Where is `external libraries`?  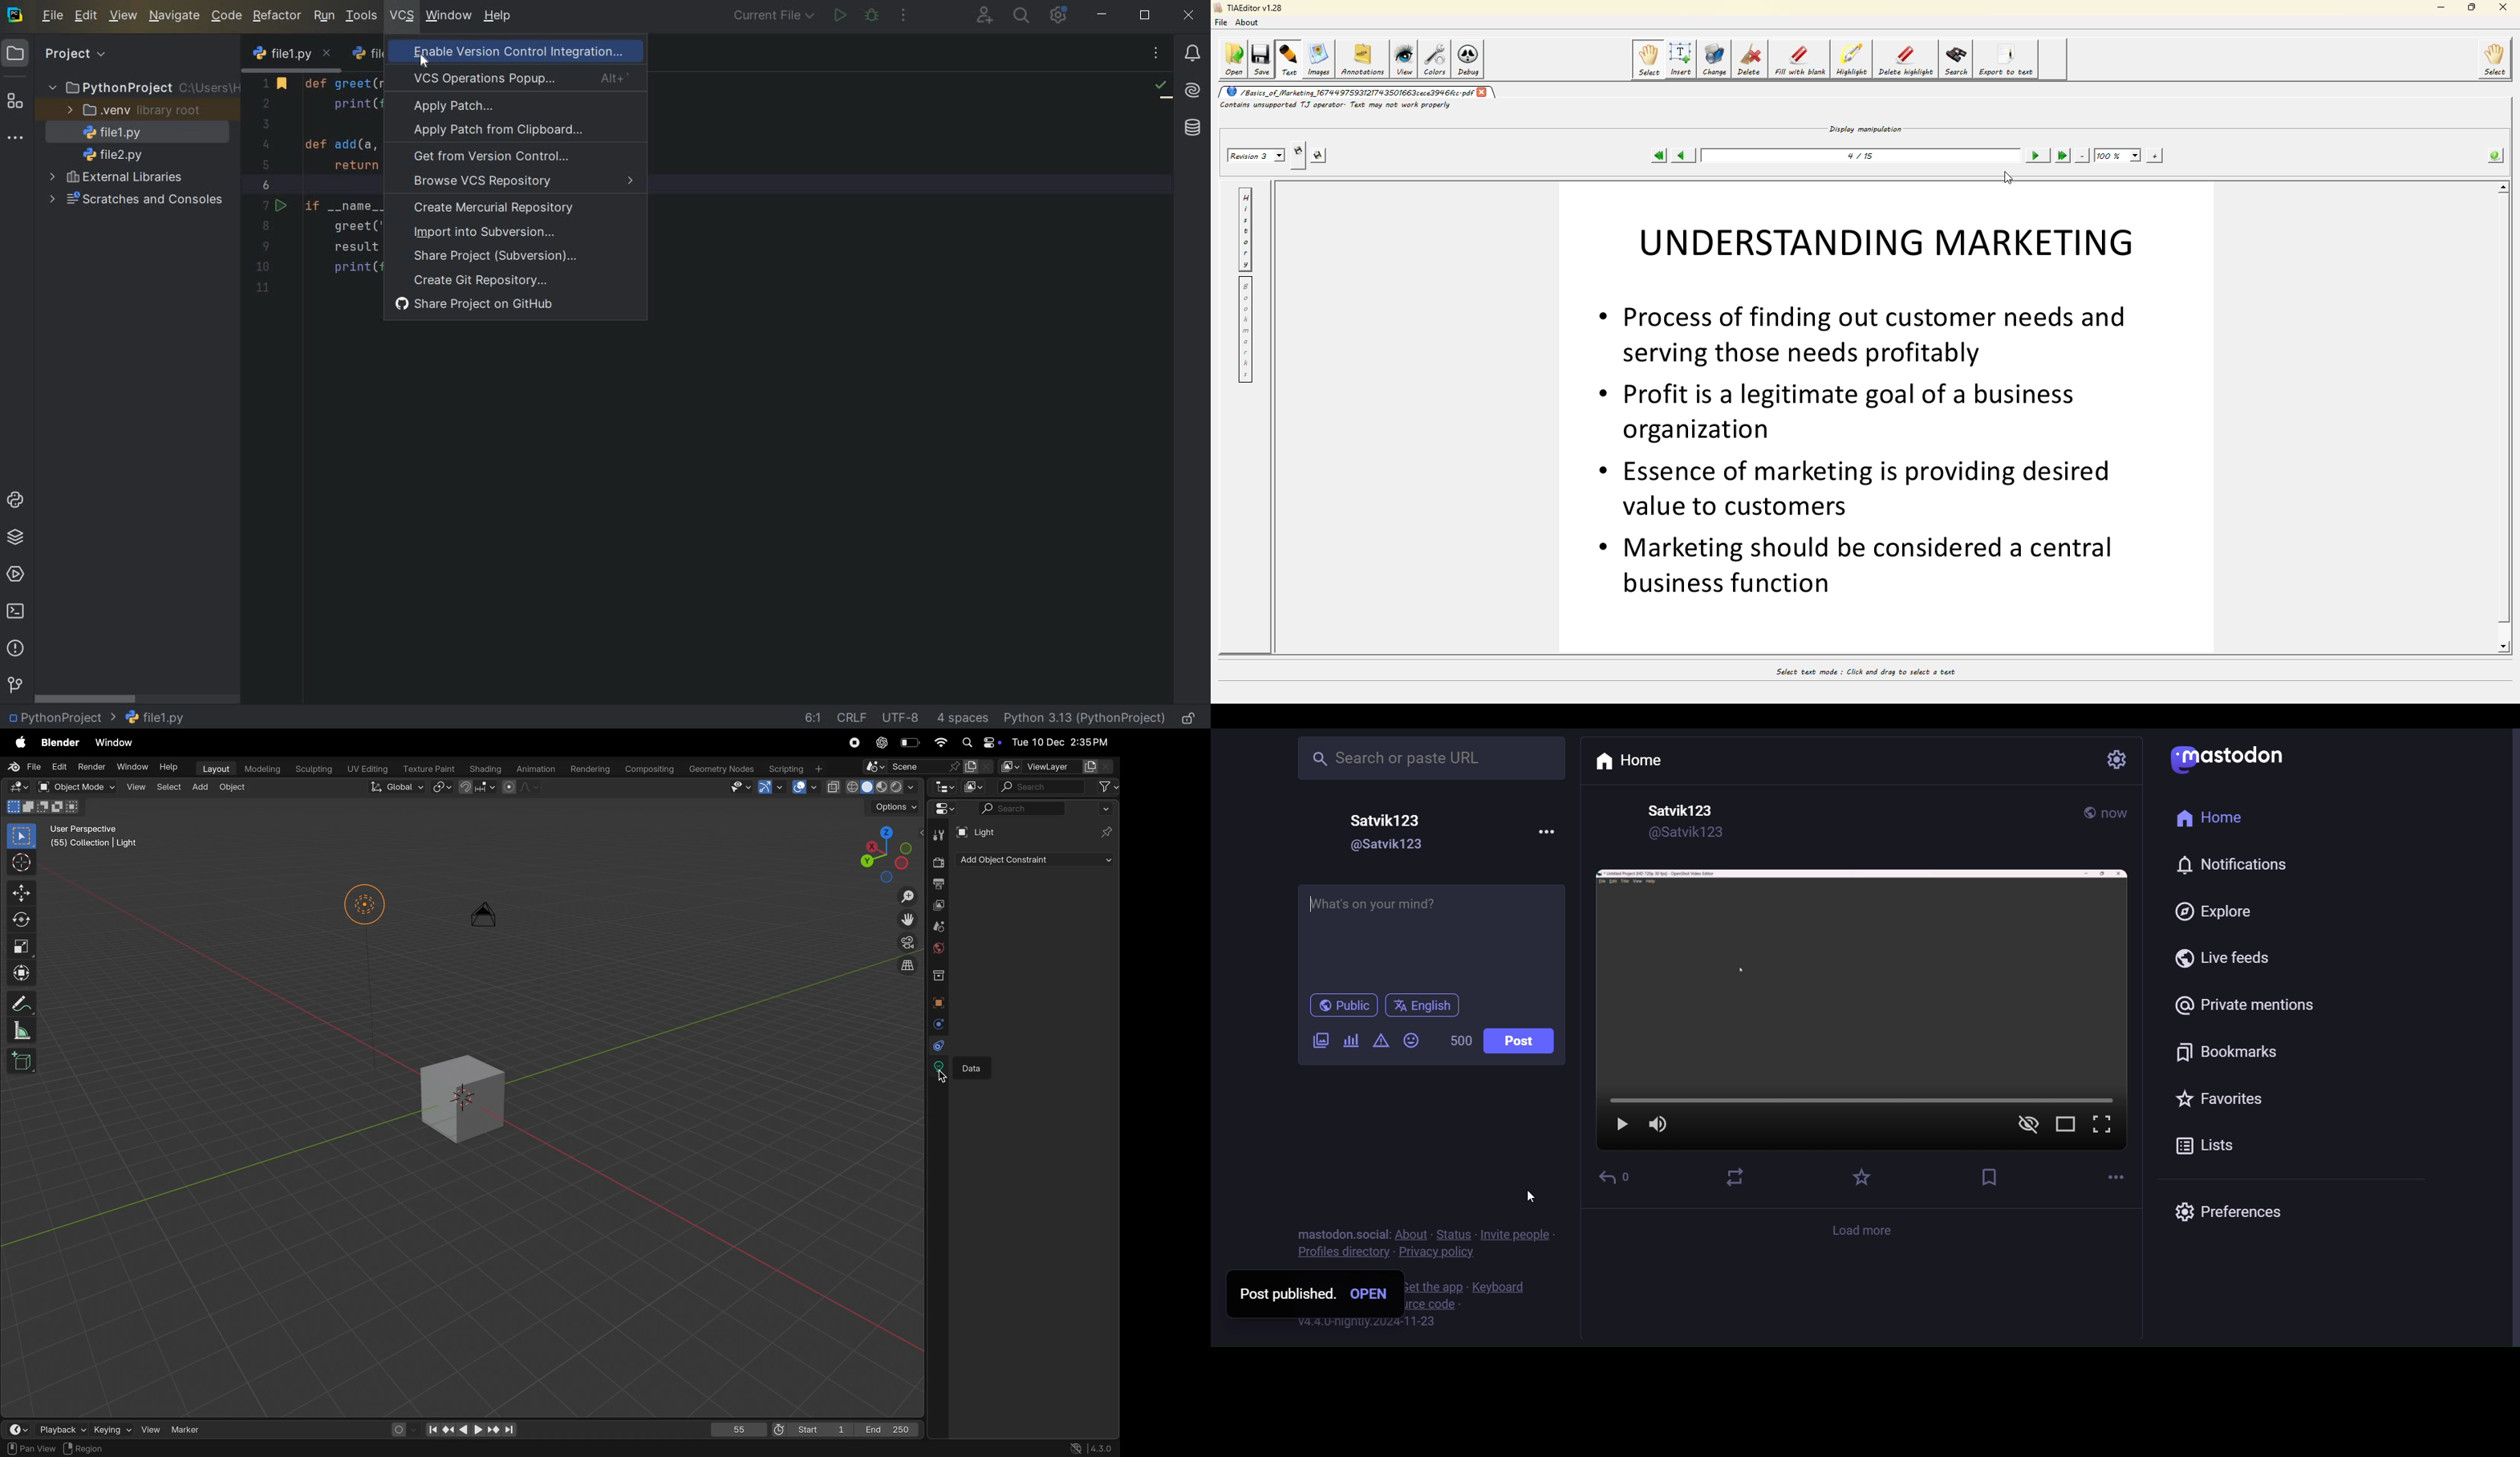
external libraries is located at coordinates (116, 180).